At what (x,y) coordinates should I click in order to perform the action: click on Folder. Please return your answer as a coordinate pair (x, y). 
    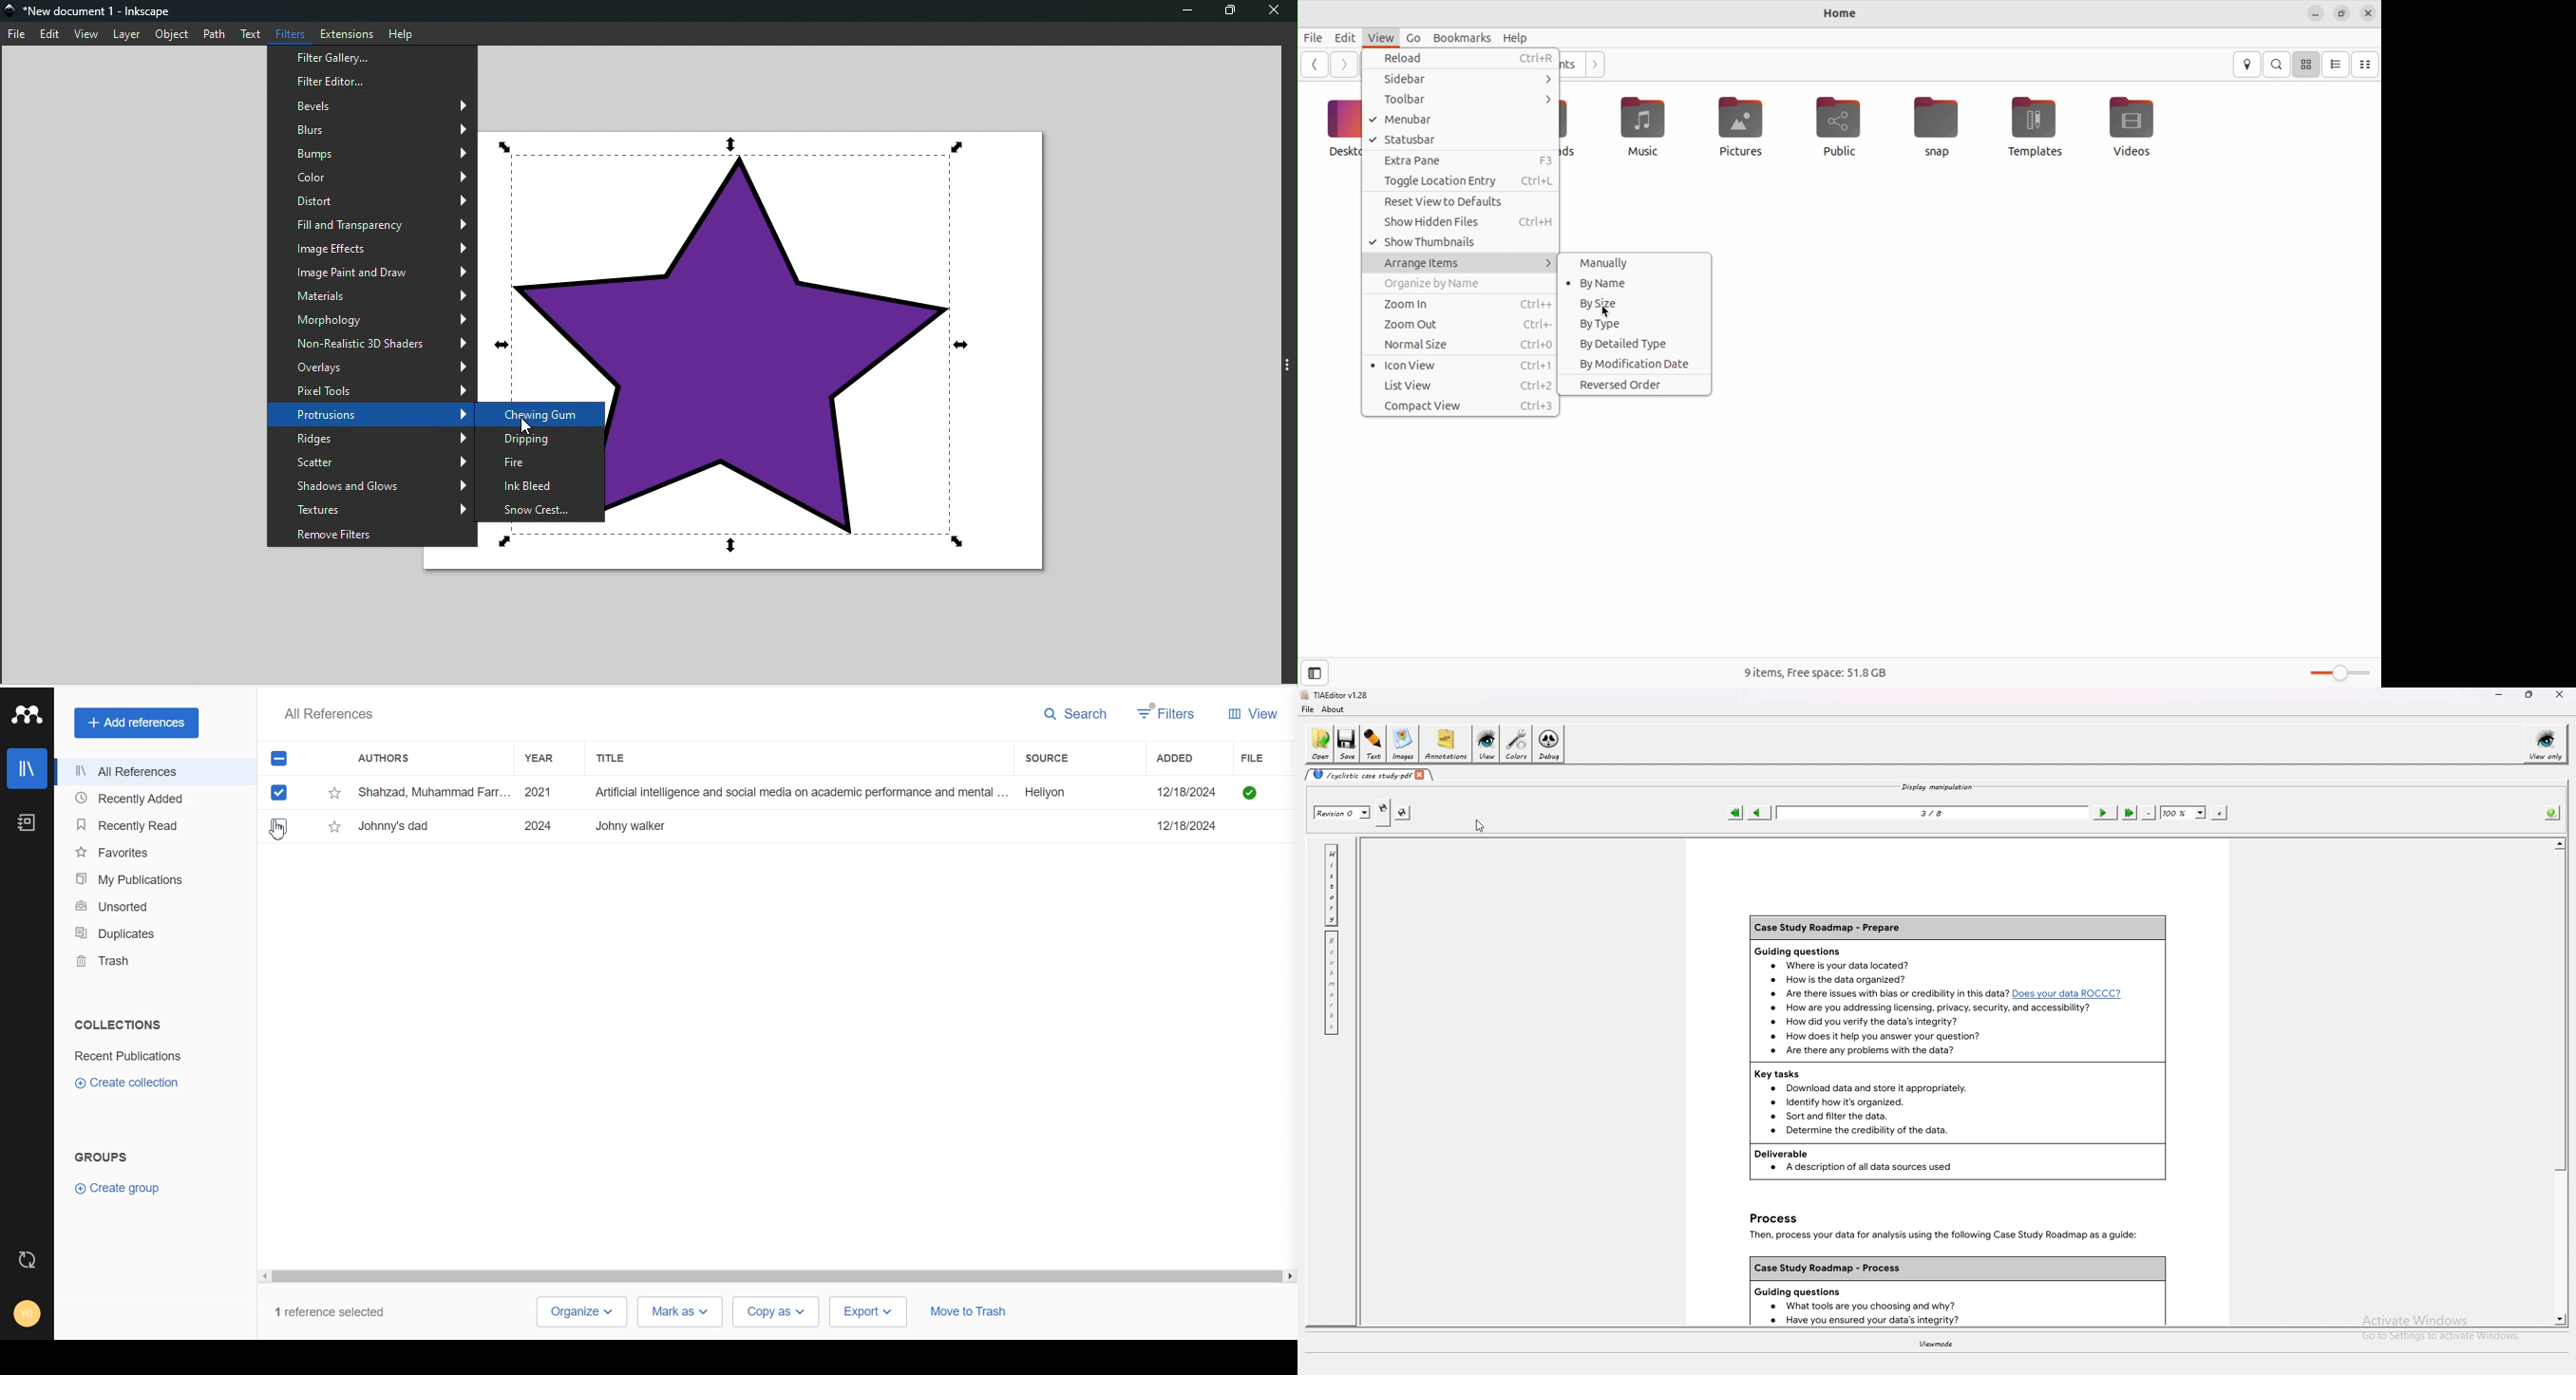
    Looking at the image, I should click on (130, 1056).